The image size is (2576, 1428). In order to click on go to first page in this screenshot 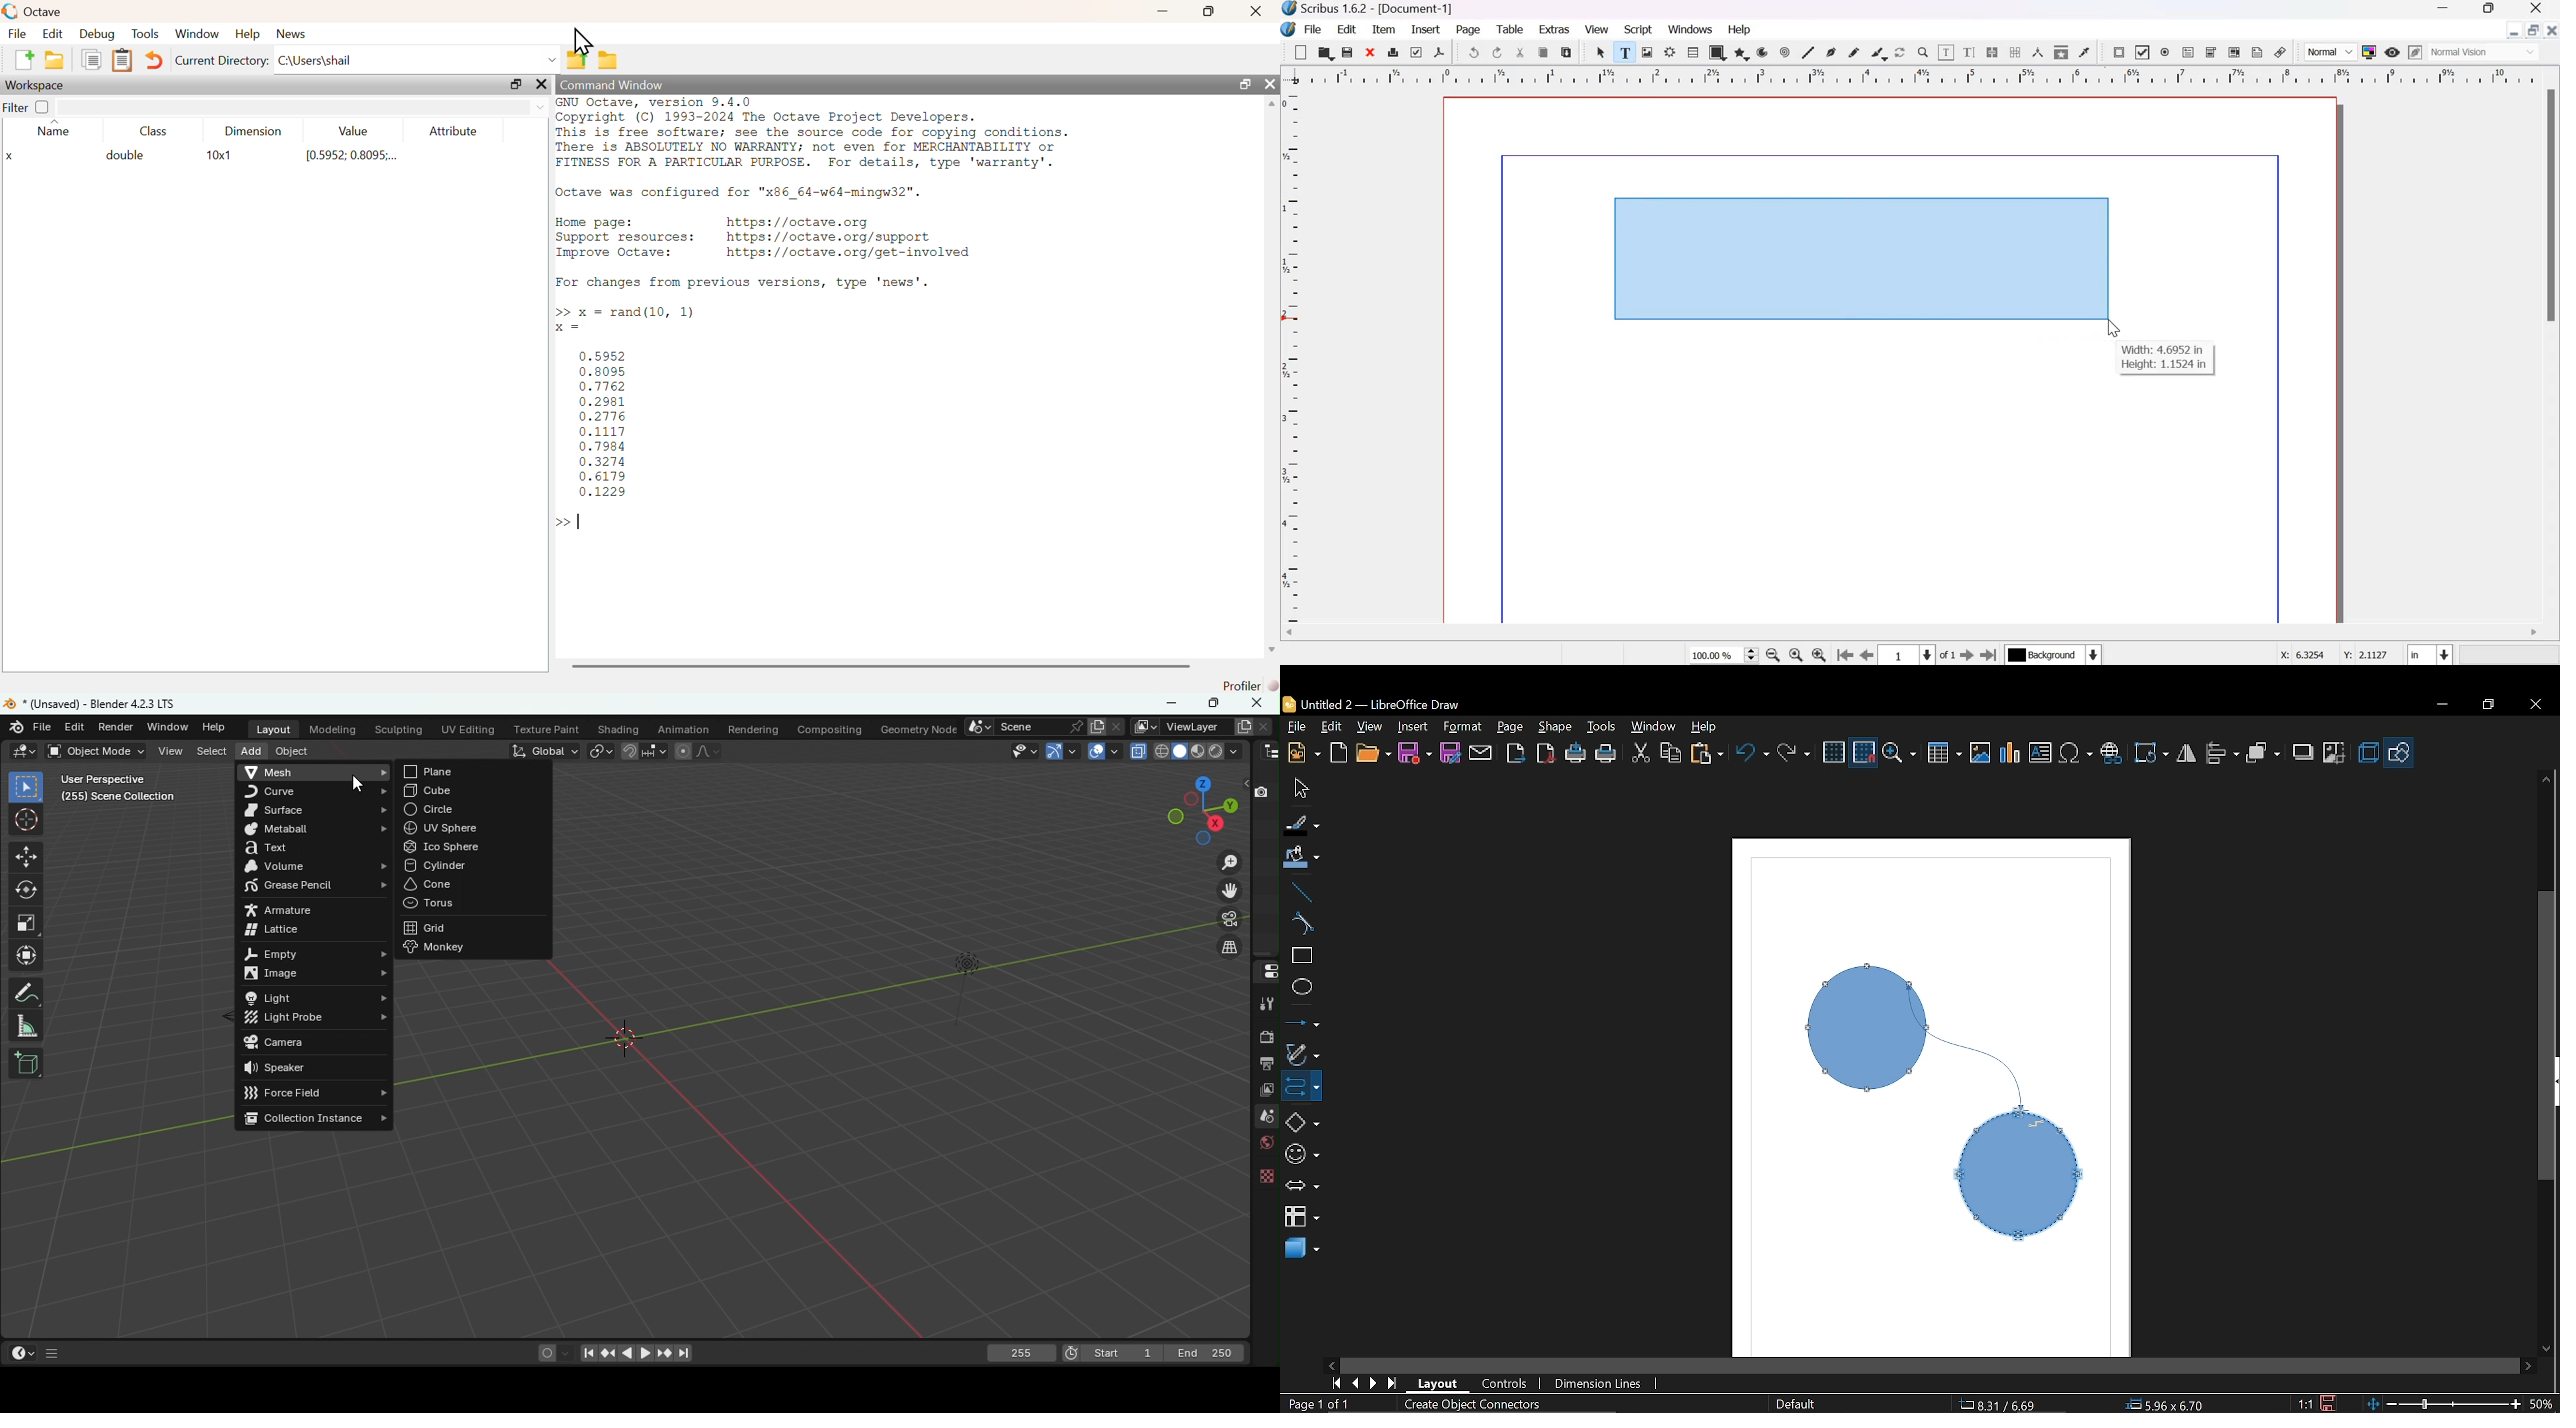, I will do `click(1334, 1384)`.